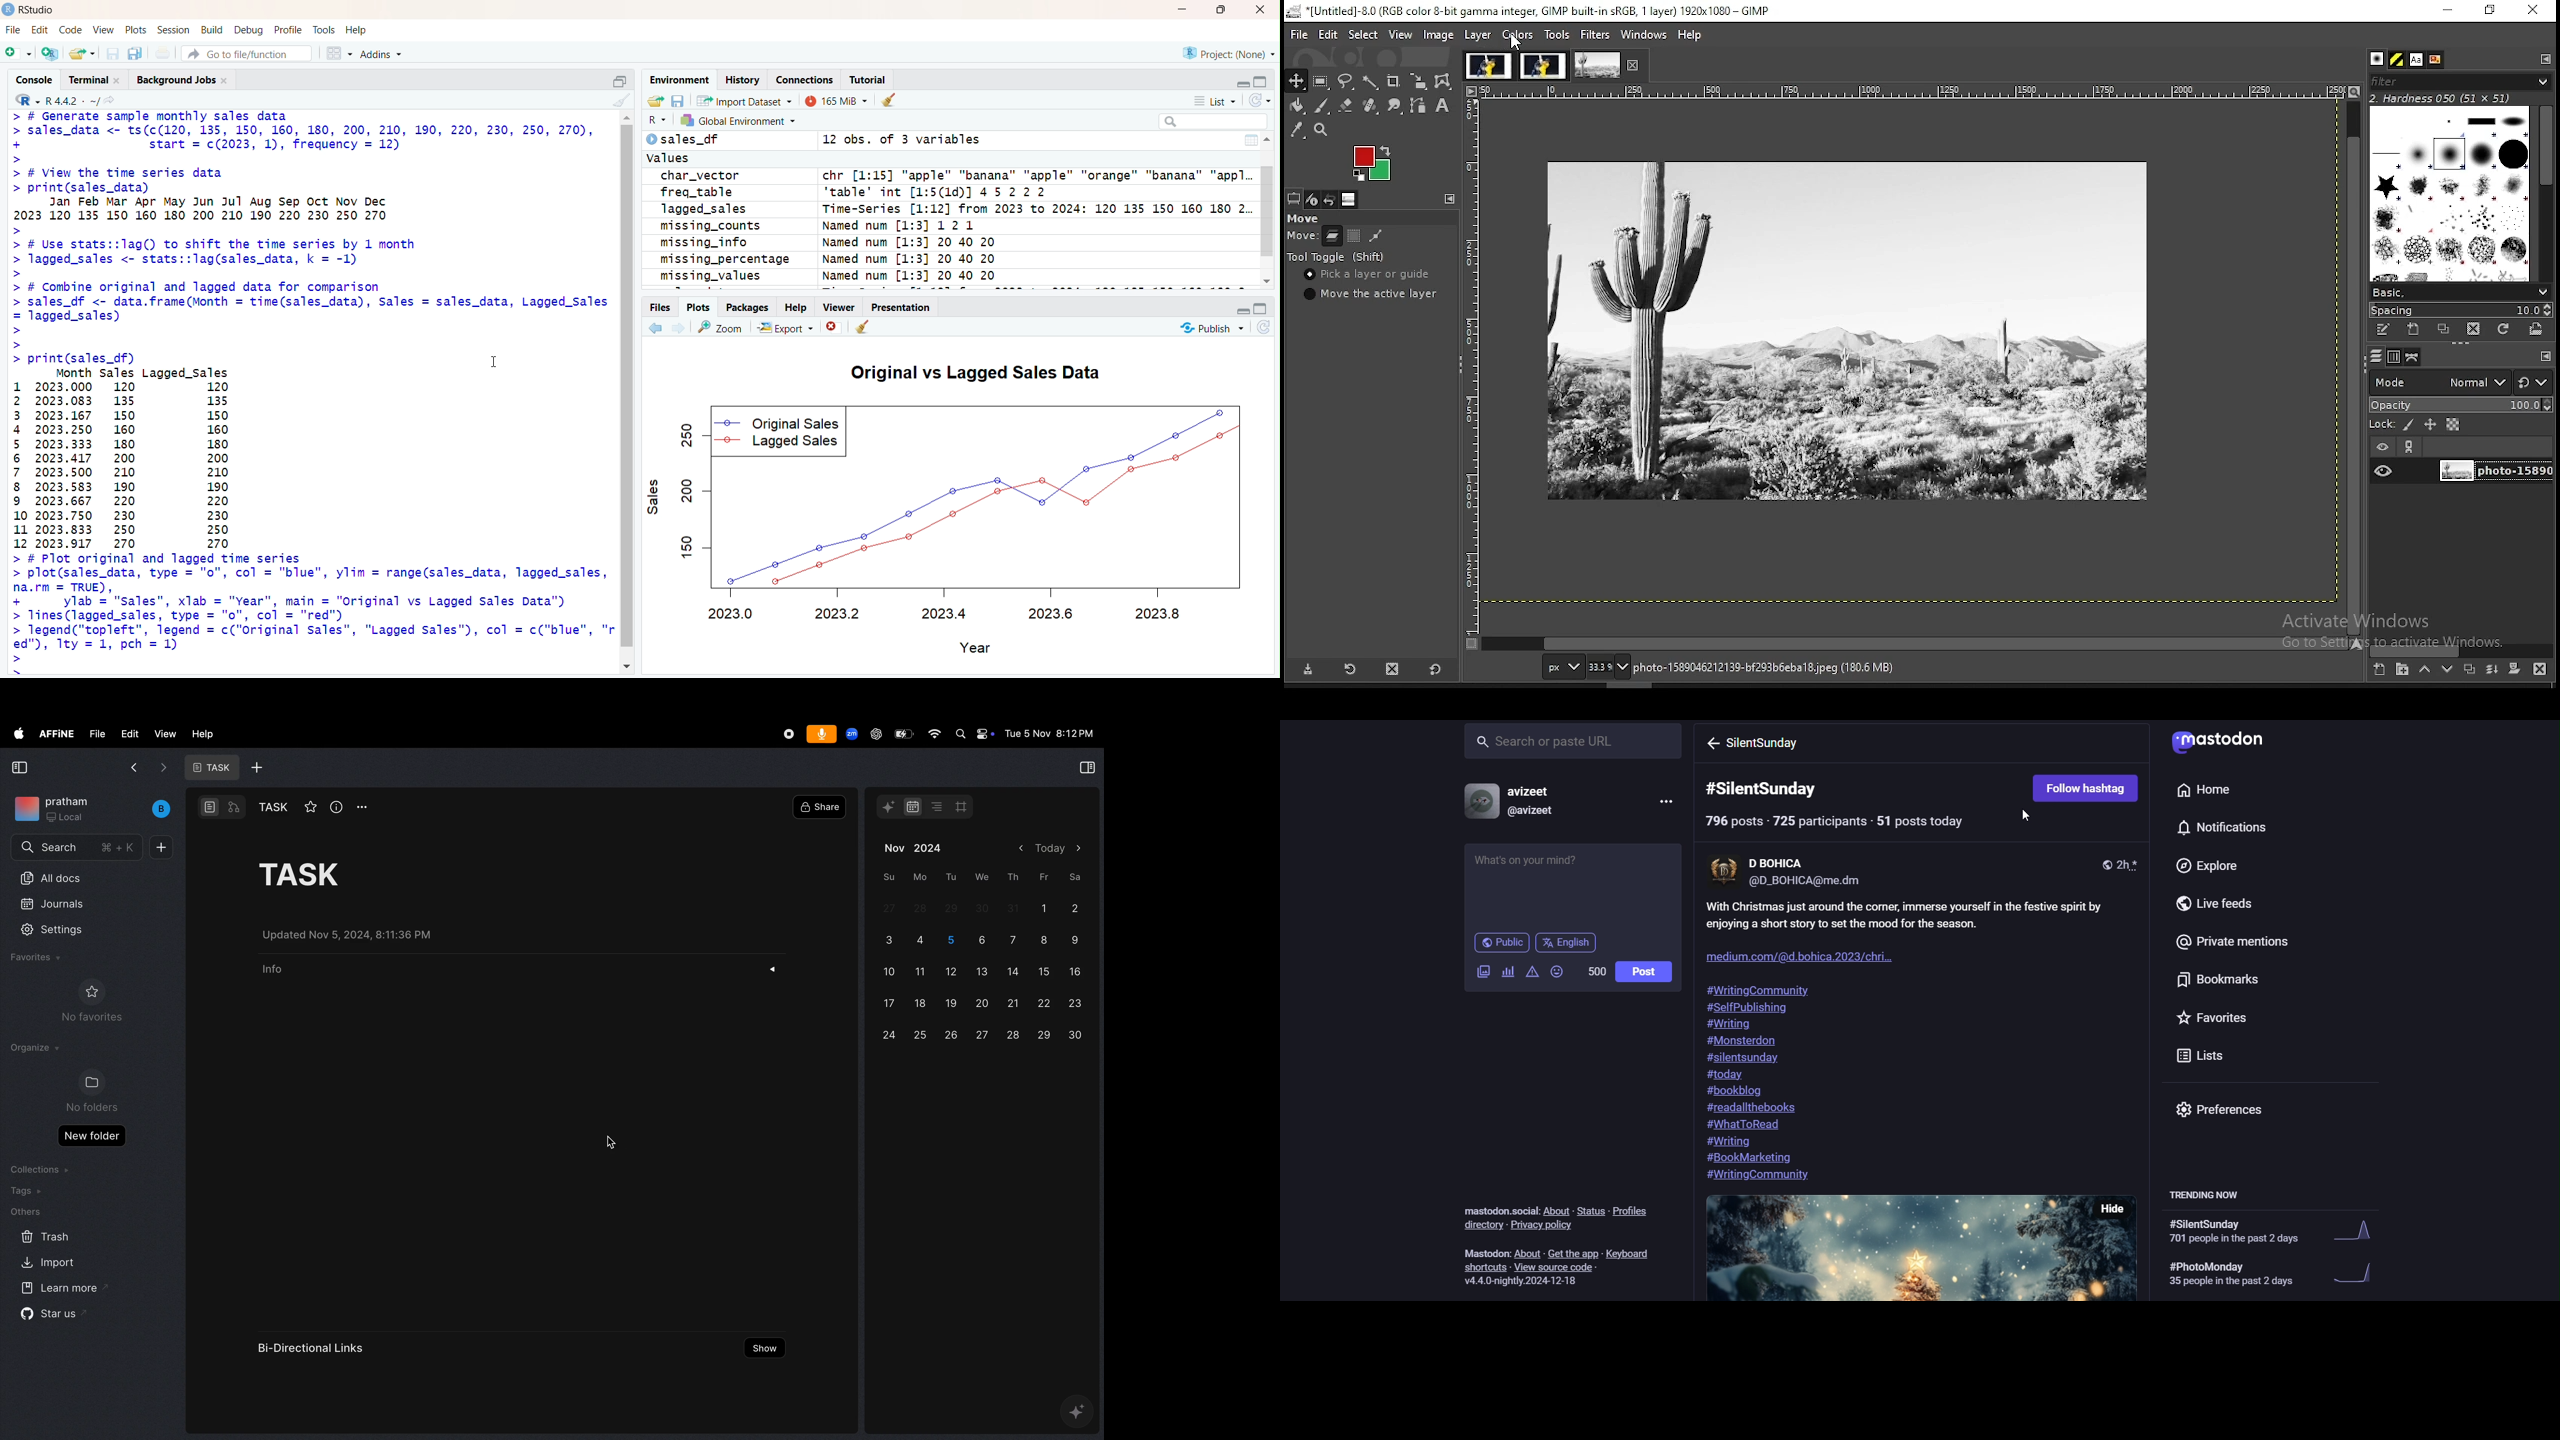  Describe the element at coordinates (1297, 33) in the screenshot. I see `file` at that location.